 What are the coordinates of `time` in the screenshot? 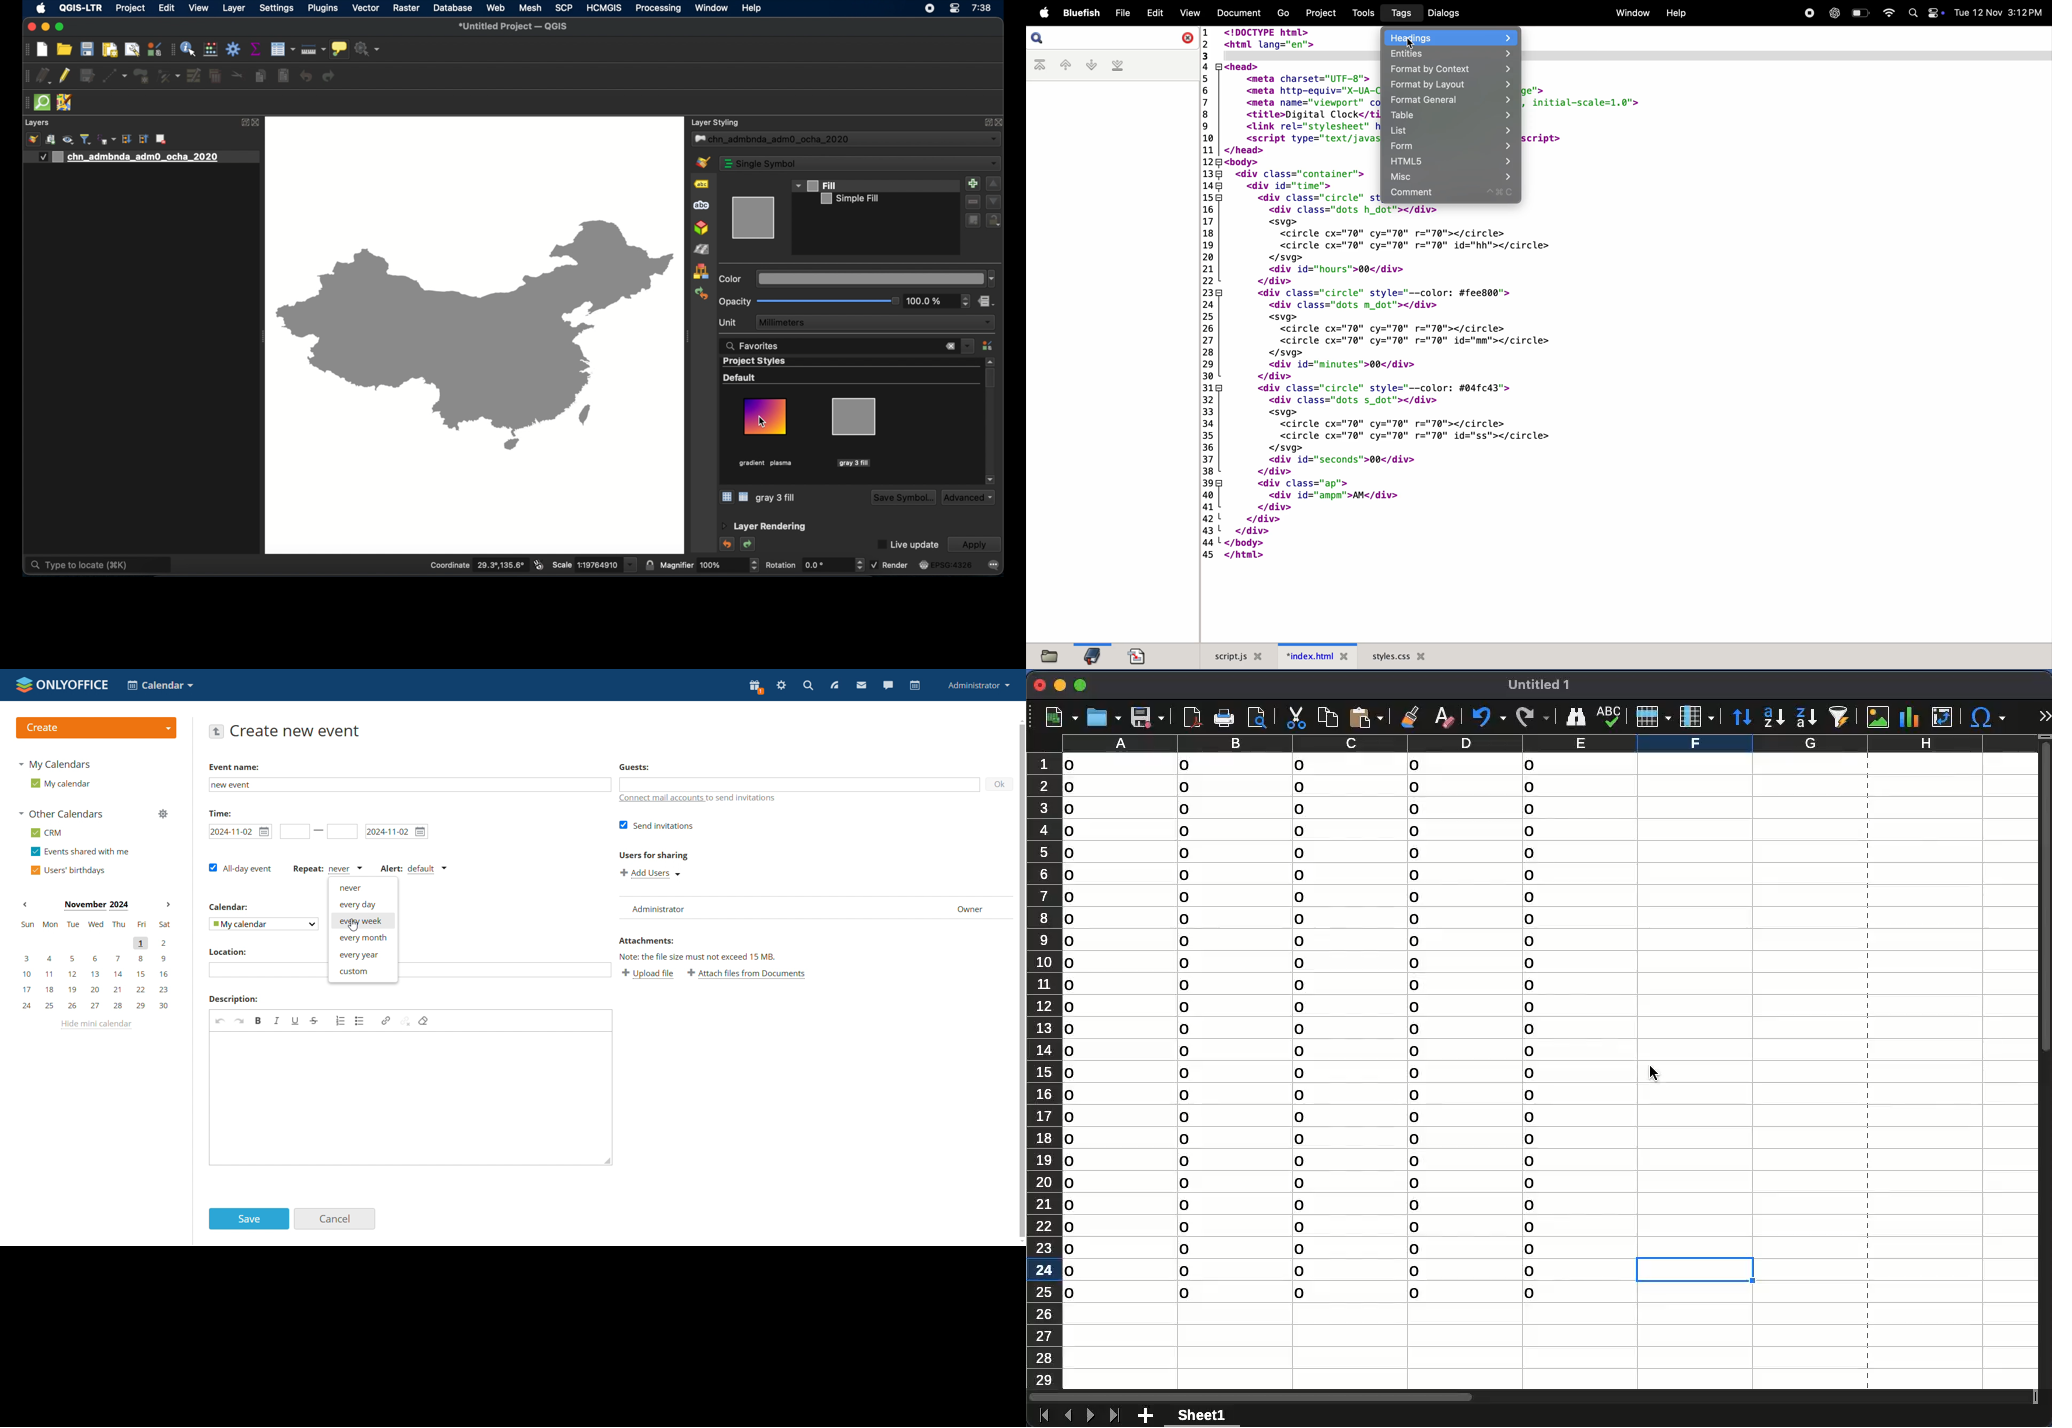 It's located at (982, 8).